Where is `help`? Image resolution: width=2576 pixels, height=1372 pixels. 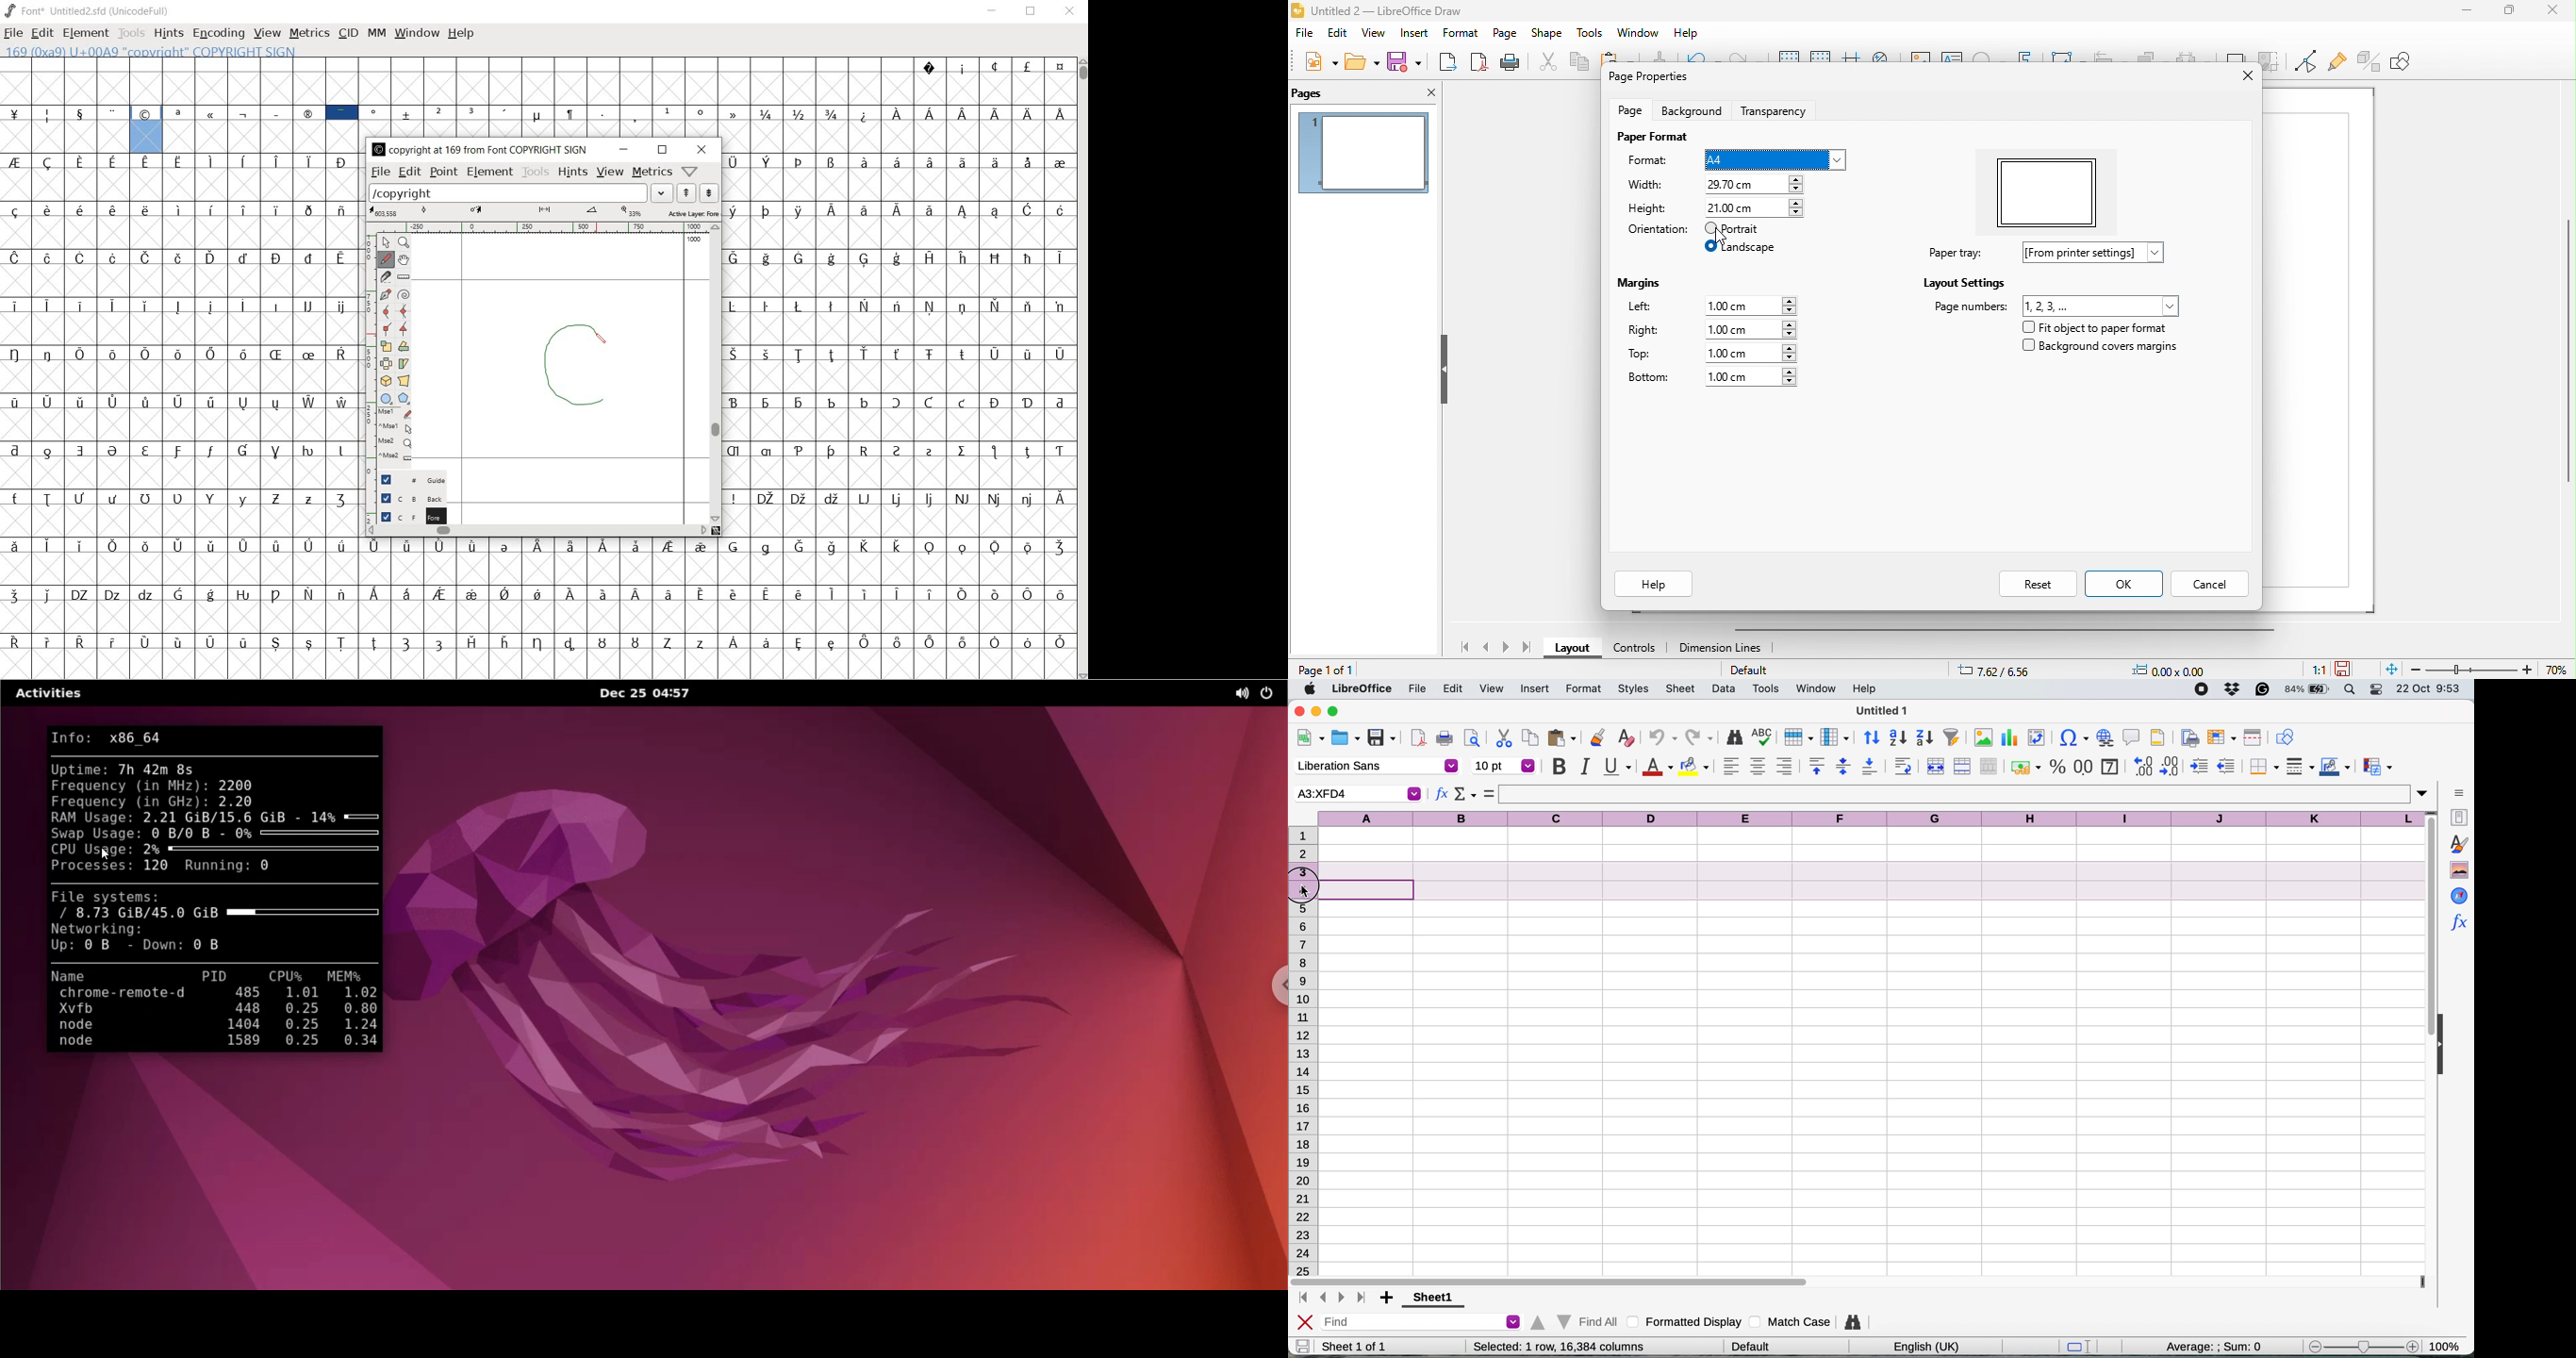
help is located at coordinates (461, 33).